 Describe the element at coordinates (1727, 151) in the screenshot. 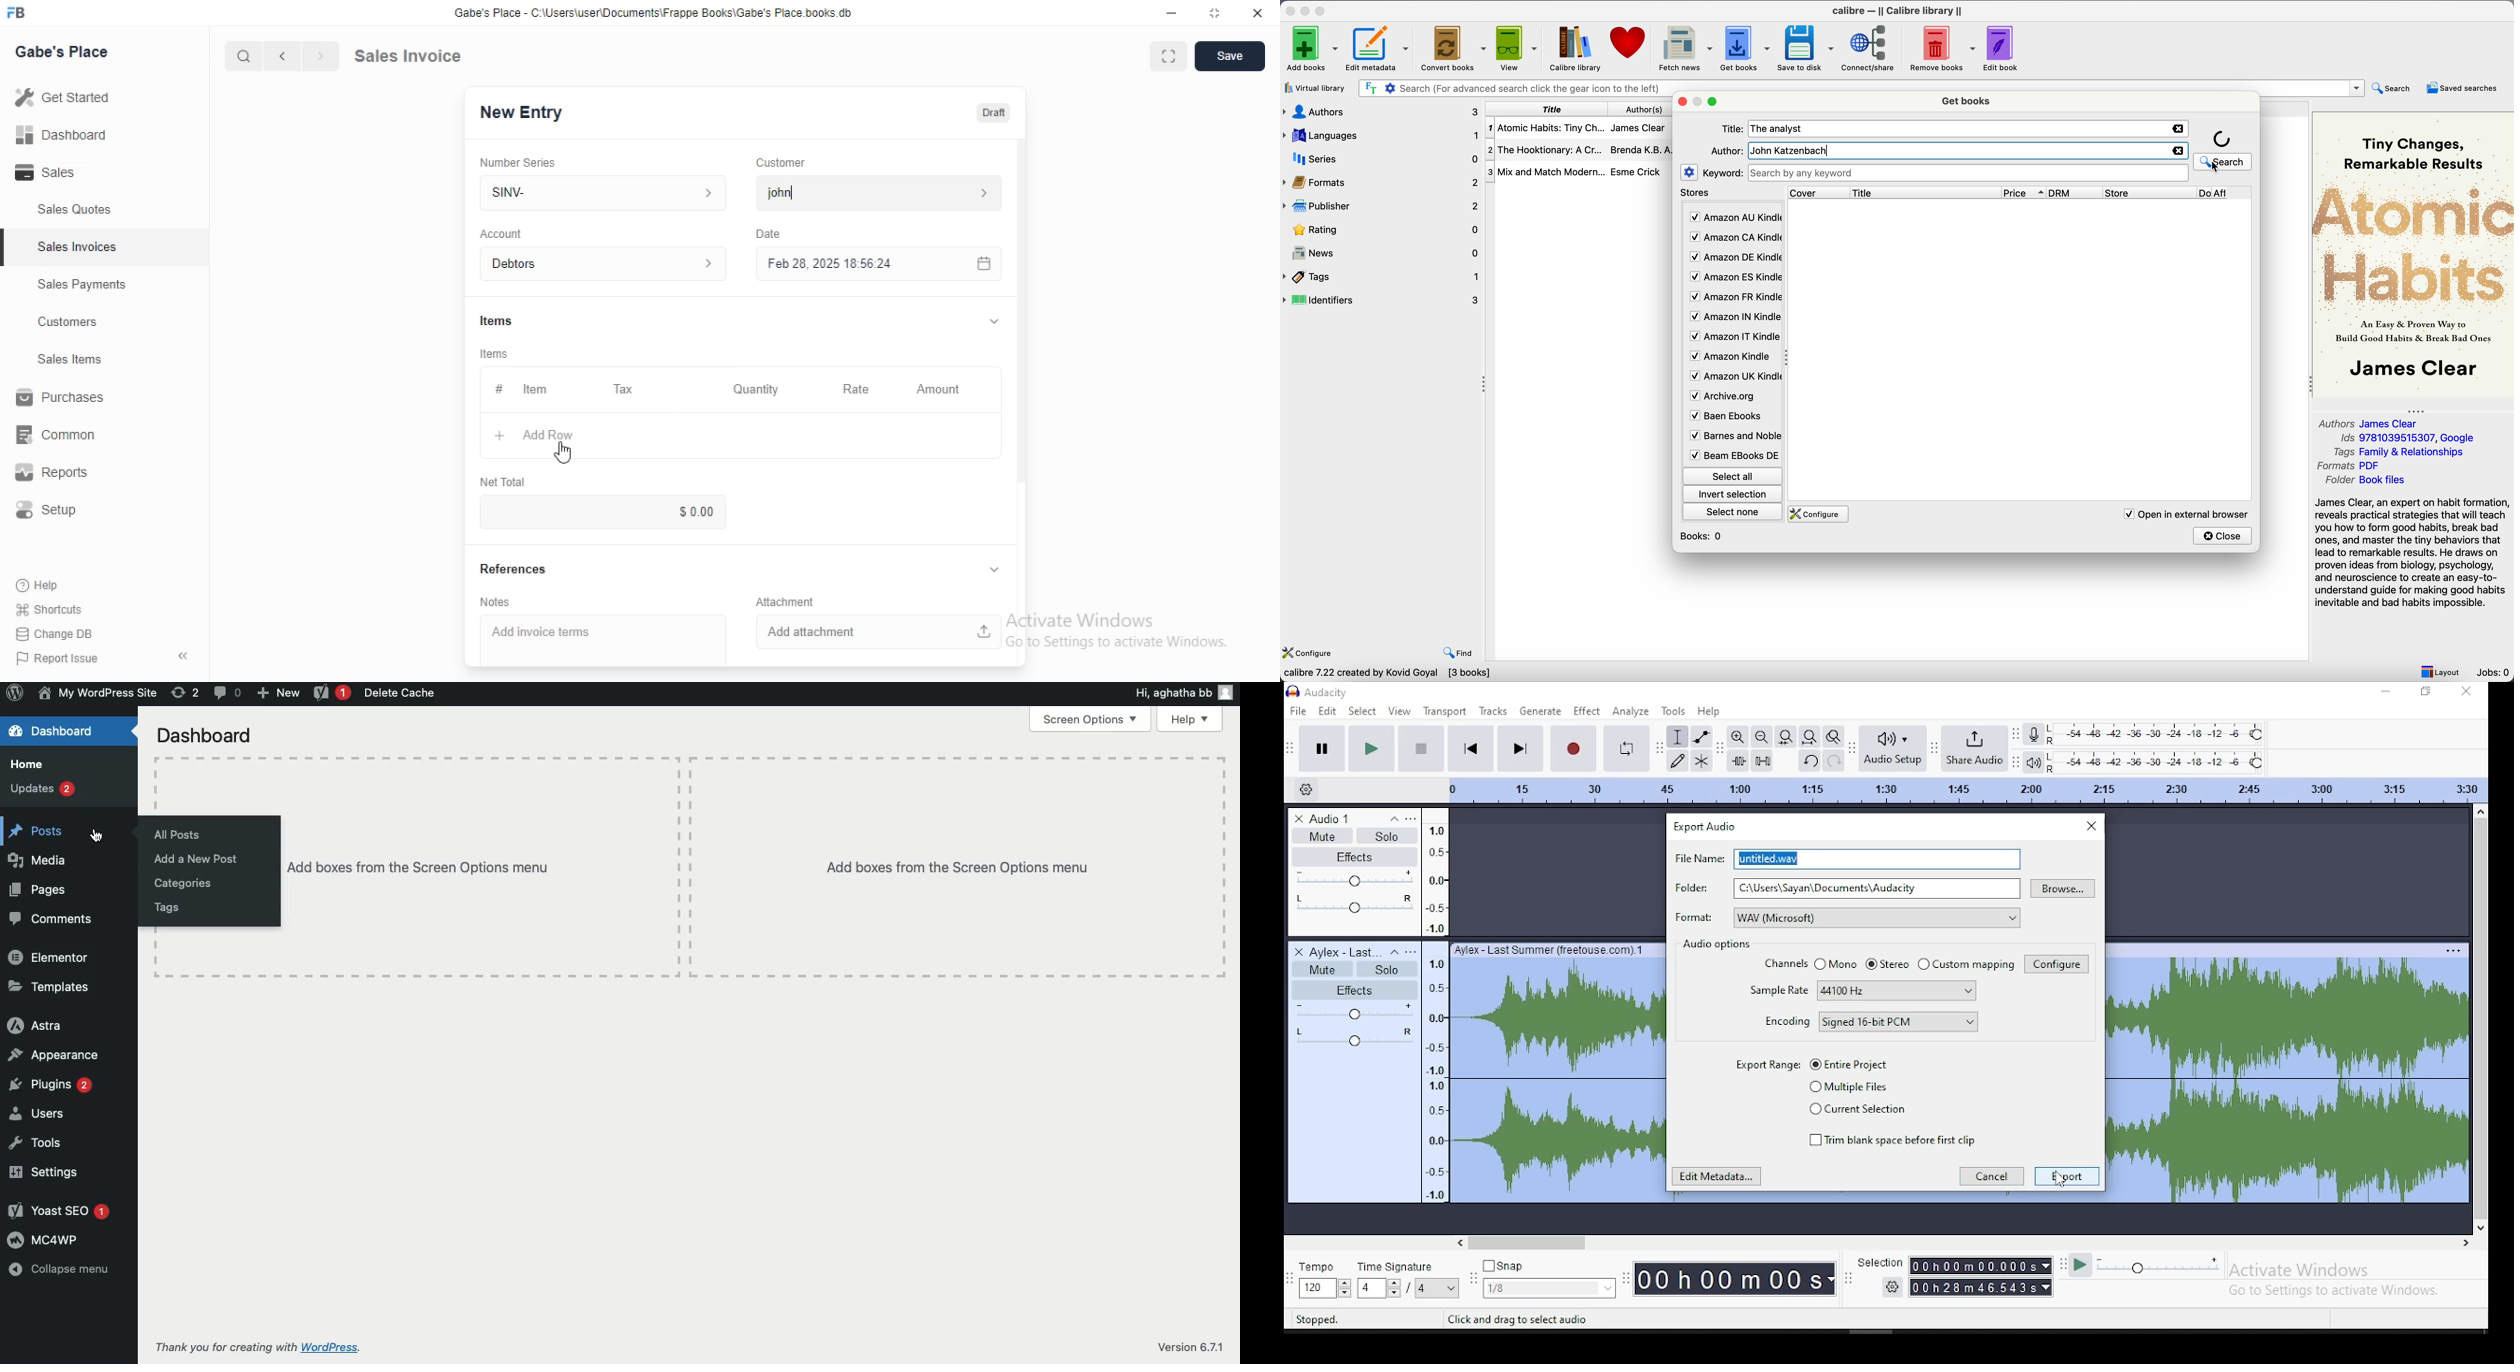

I see `Author:` at that location.